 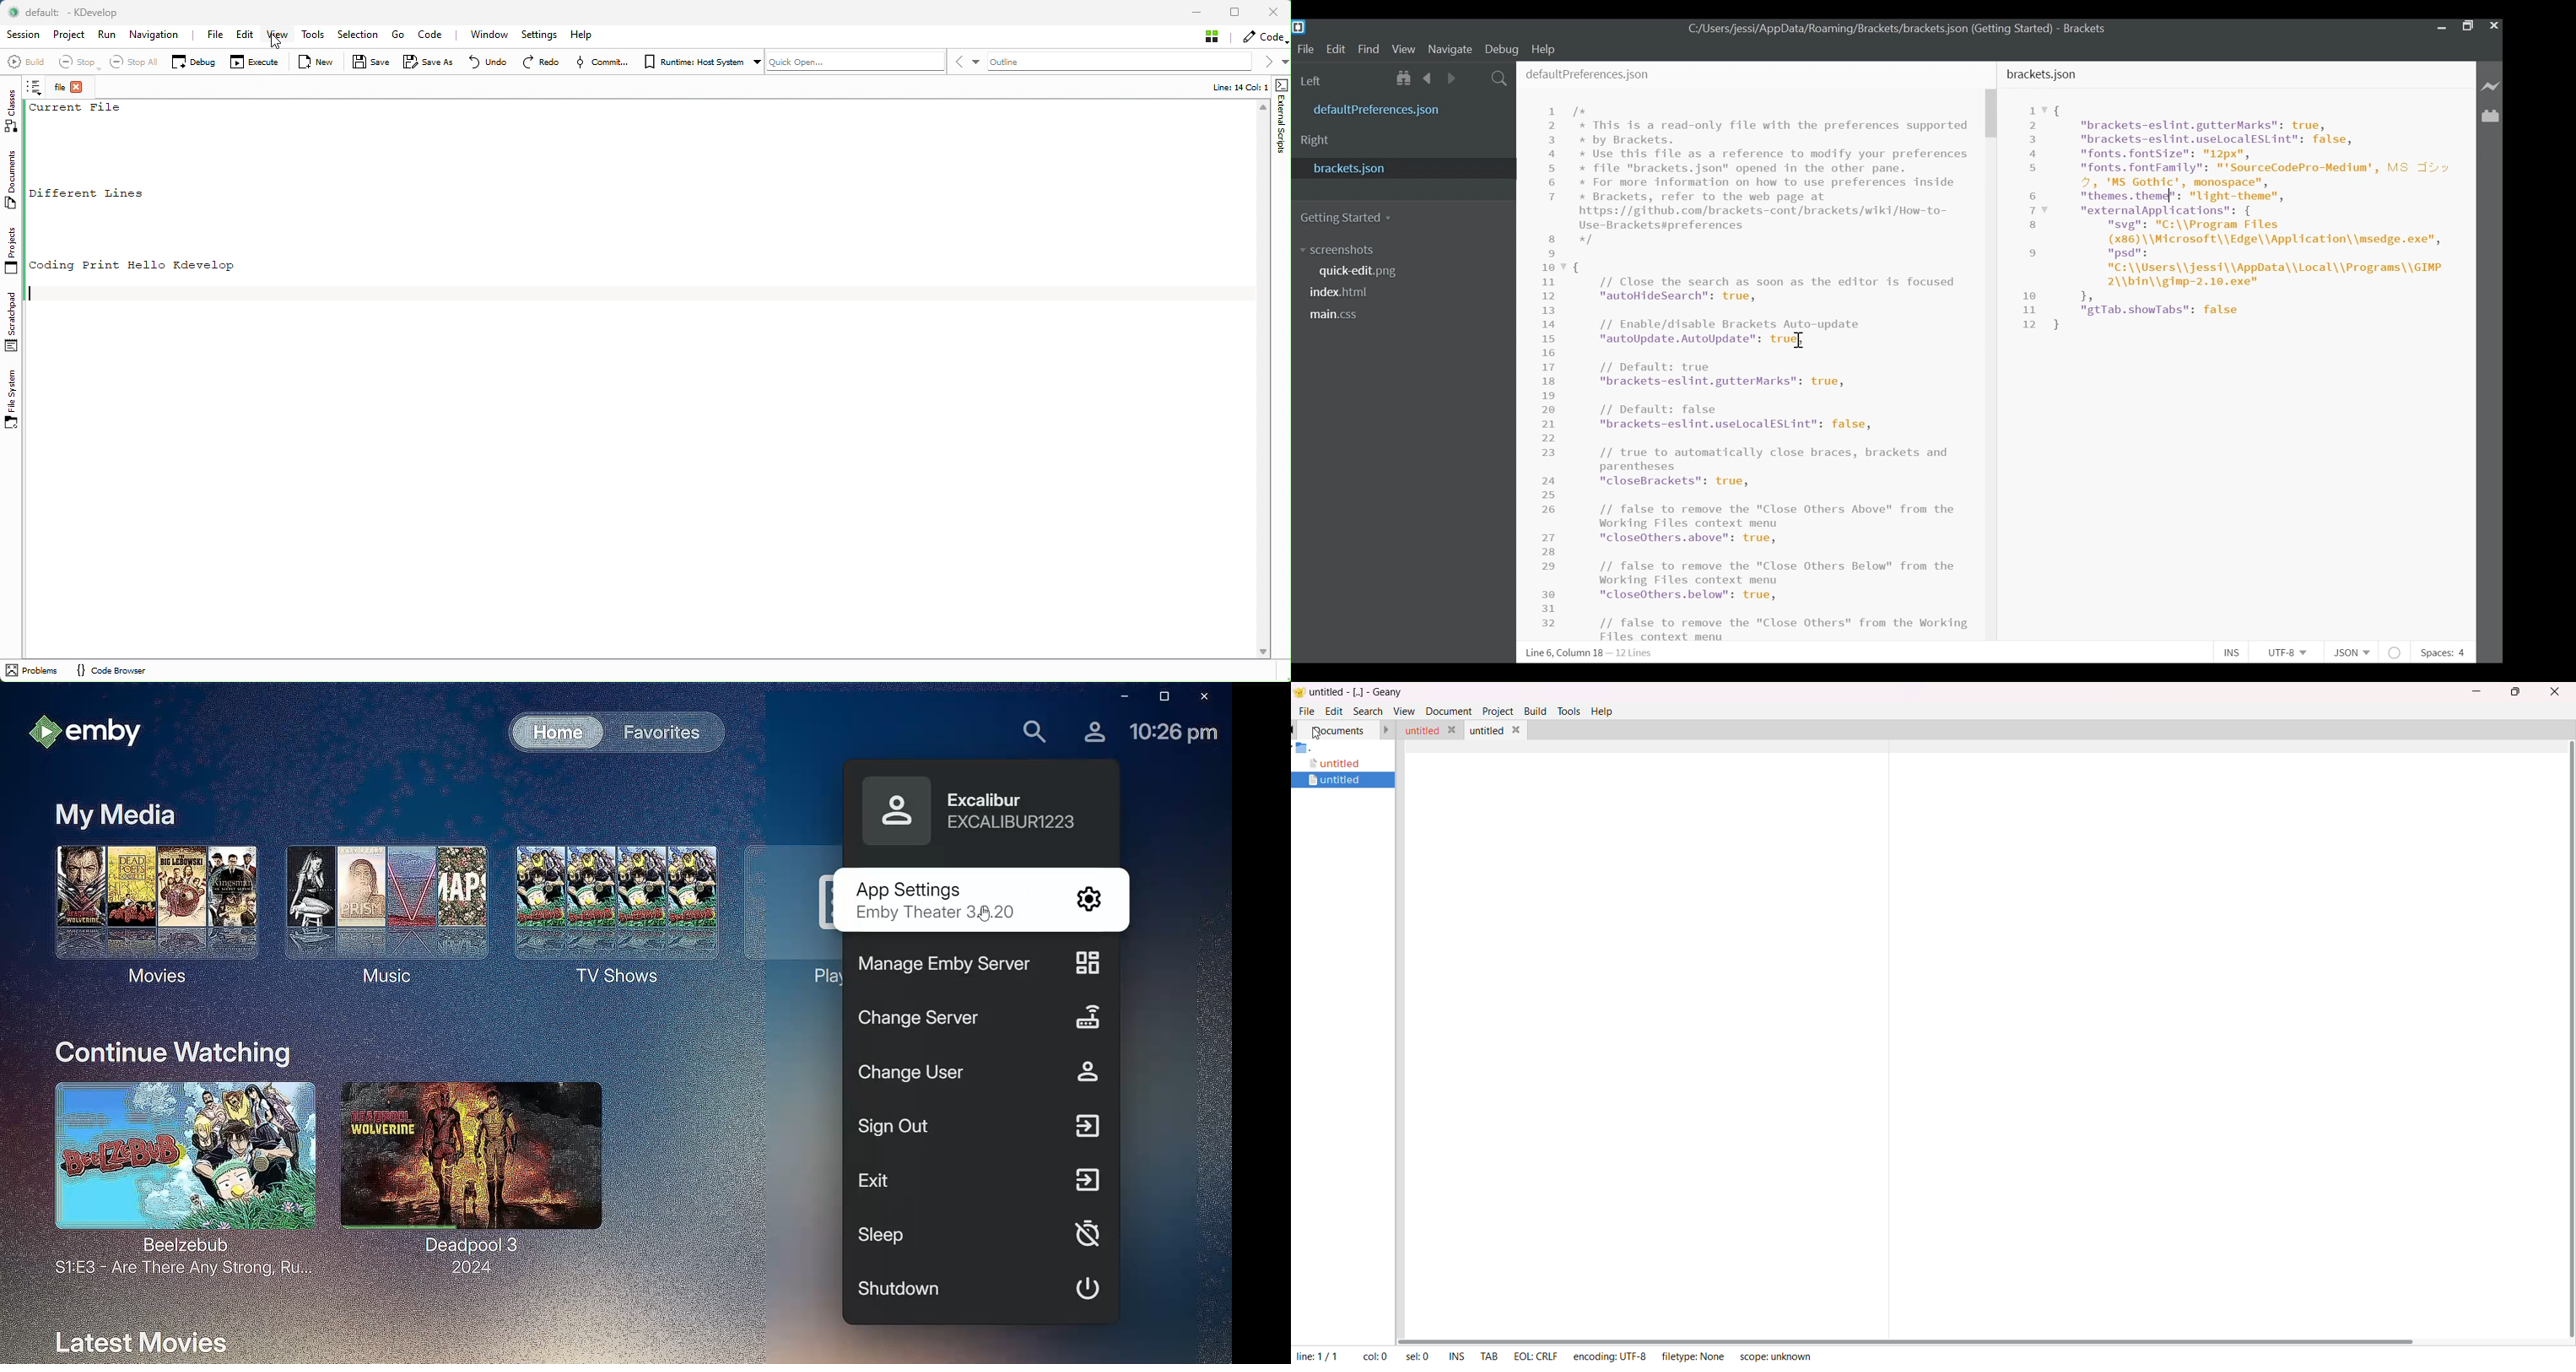 I want to click on Close, so click(x=1208, y=697).